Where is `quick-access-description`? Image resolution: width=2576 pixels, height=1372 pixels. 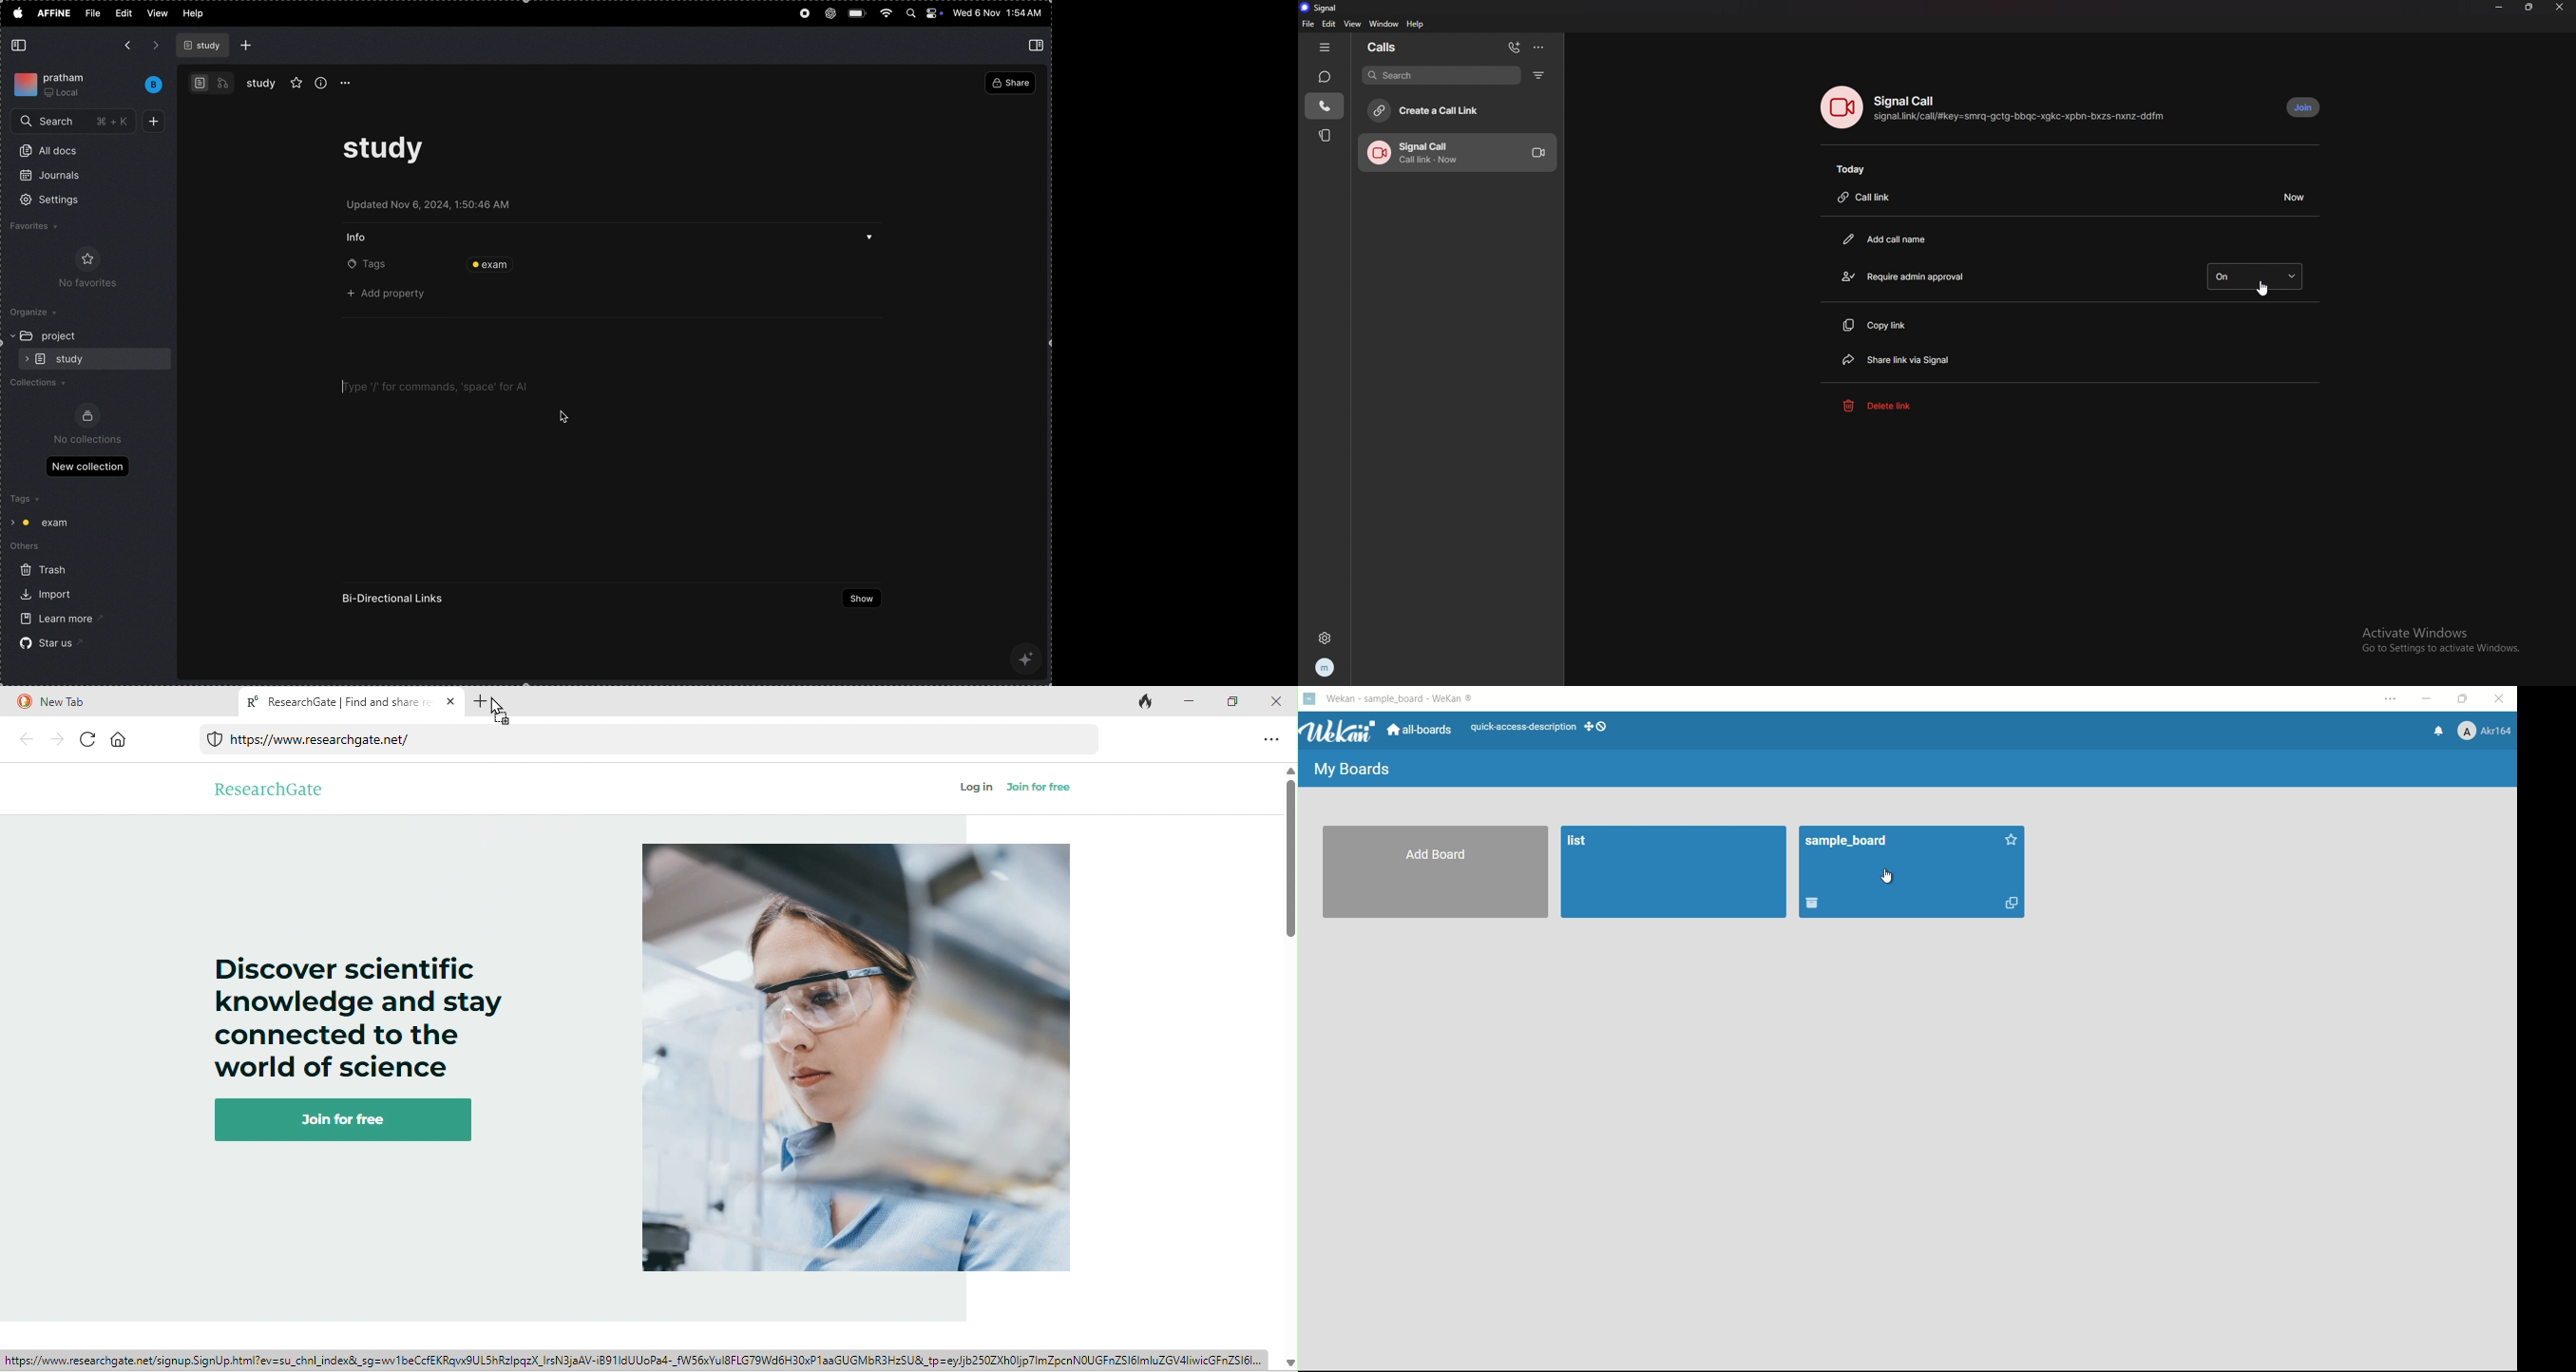 quick-access-description is located at coordinates (1521, 726).